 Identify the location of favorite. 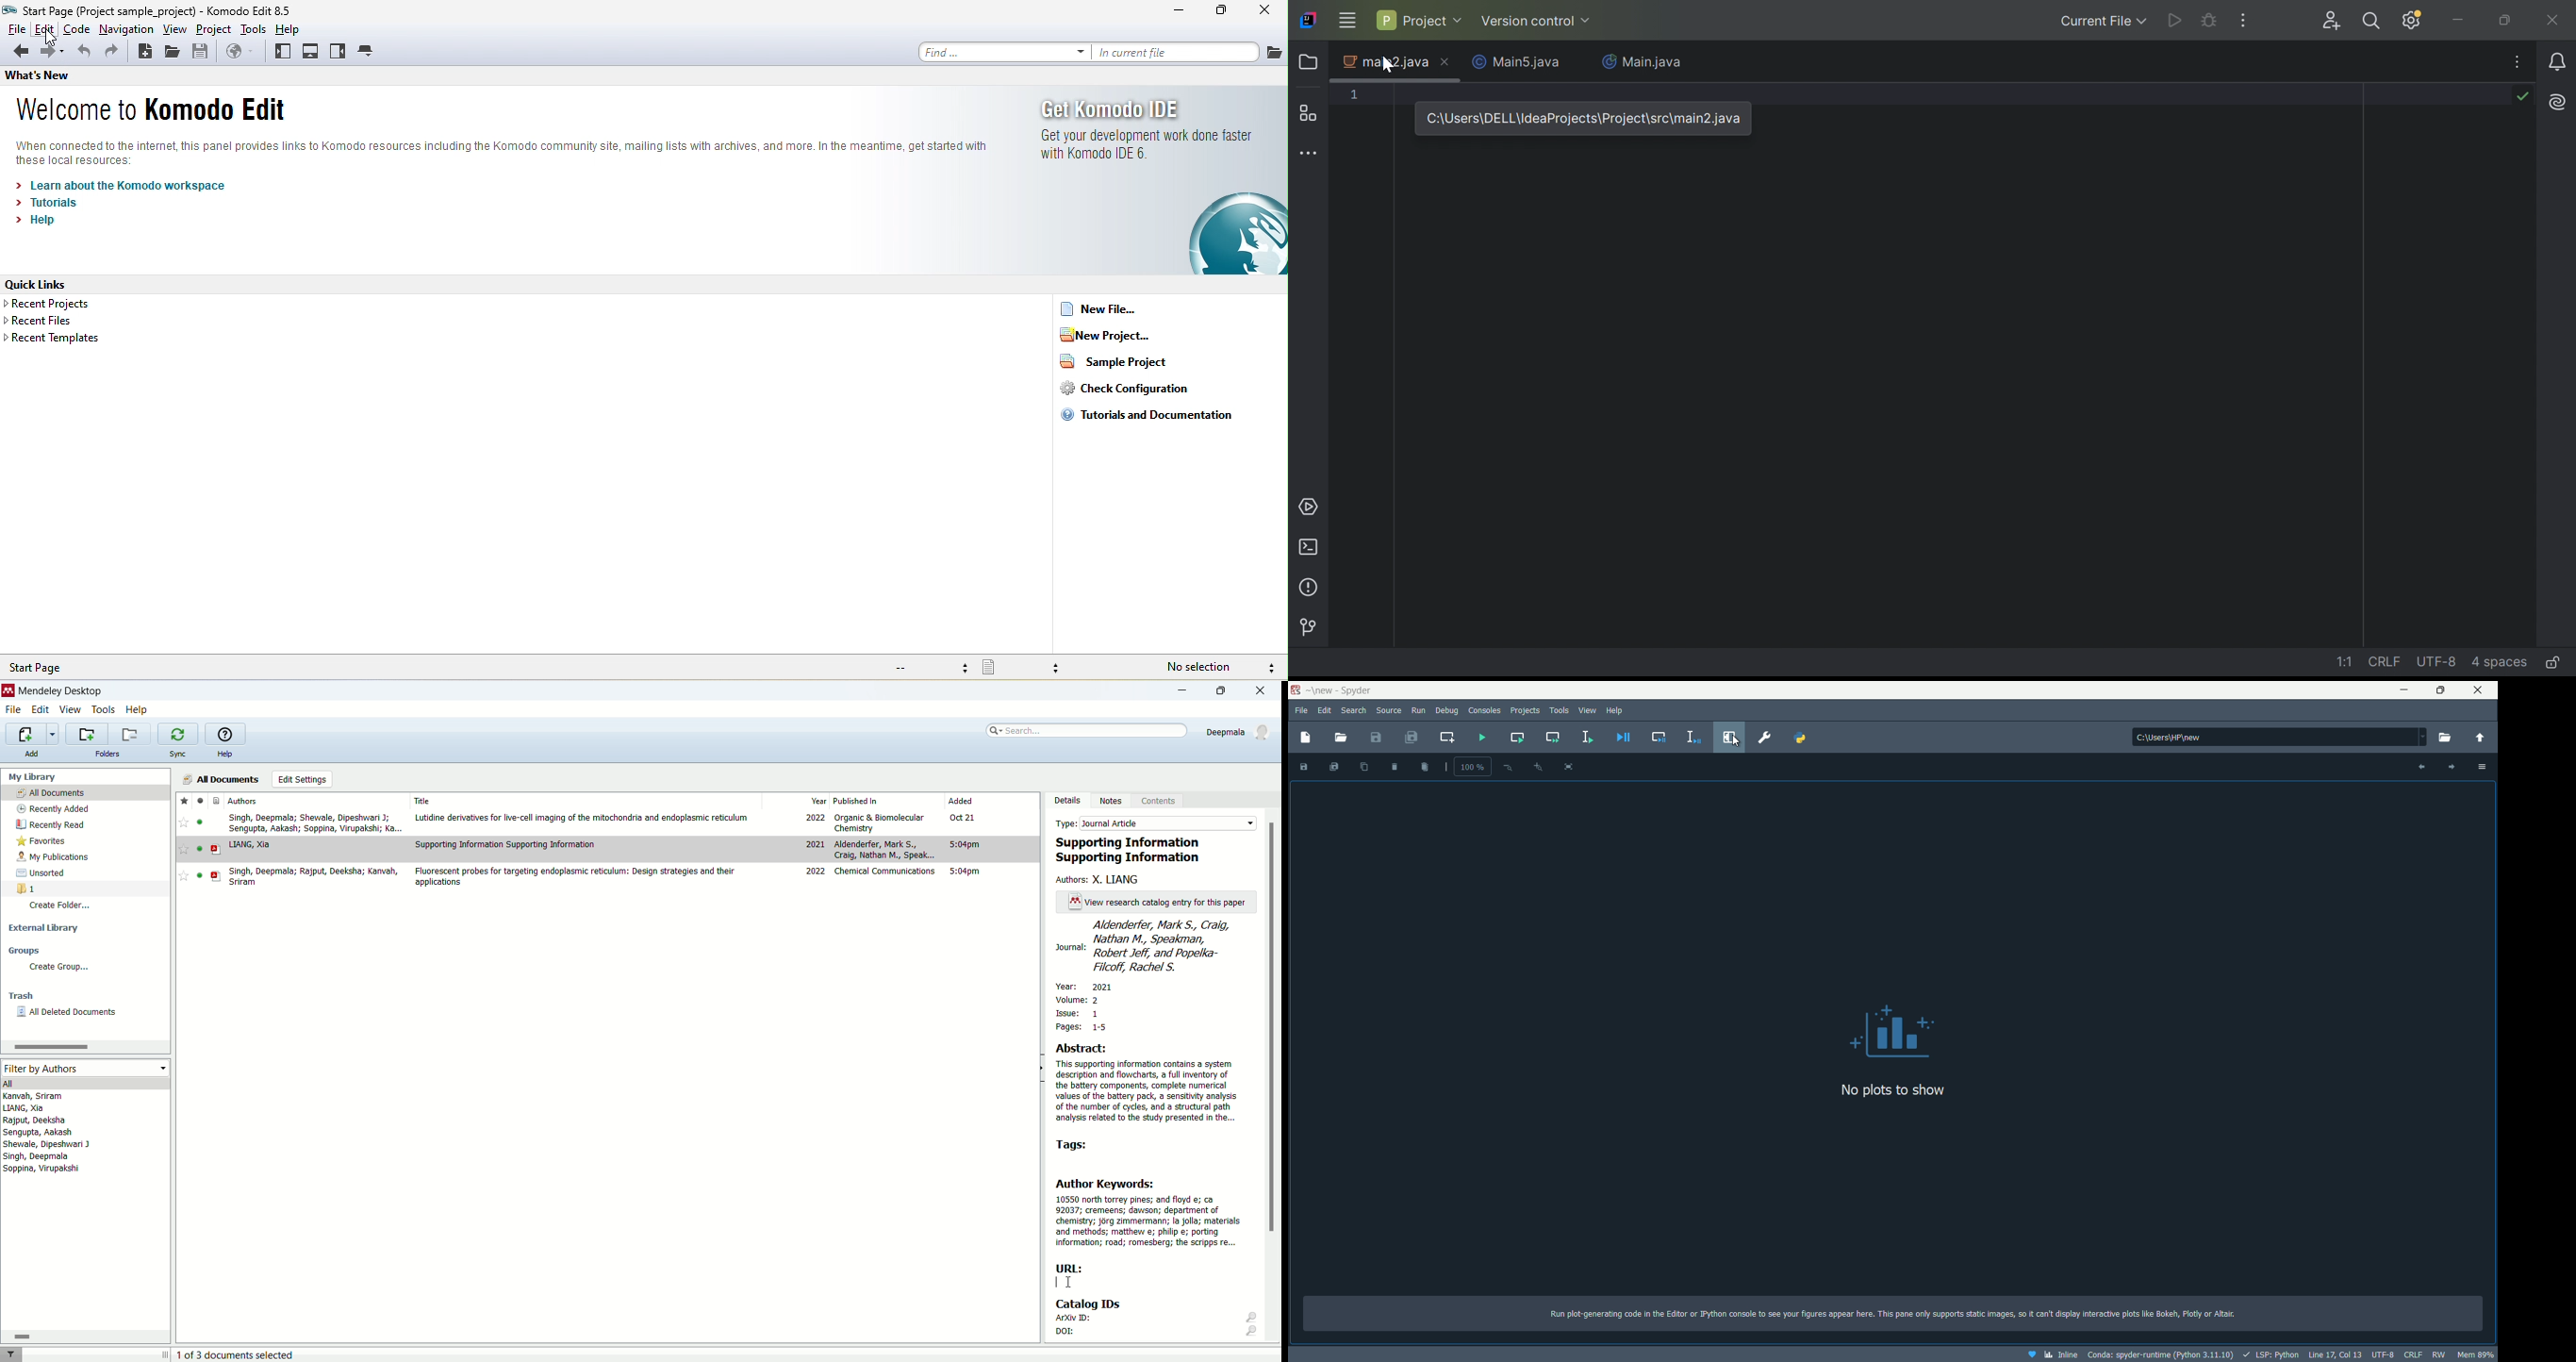
(184, 849).